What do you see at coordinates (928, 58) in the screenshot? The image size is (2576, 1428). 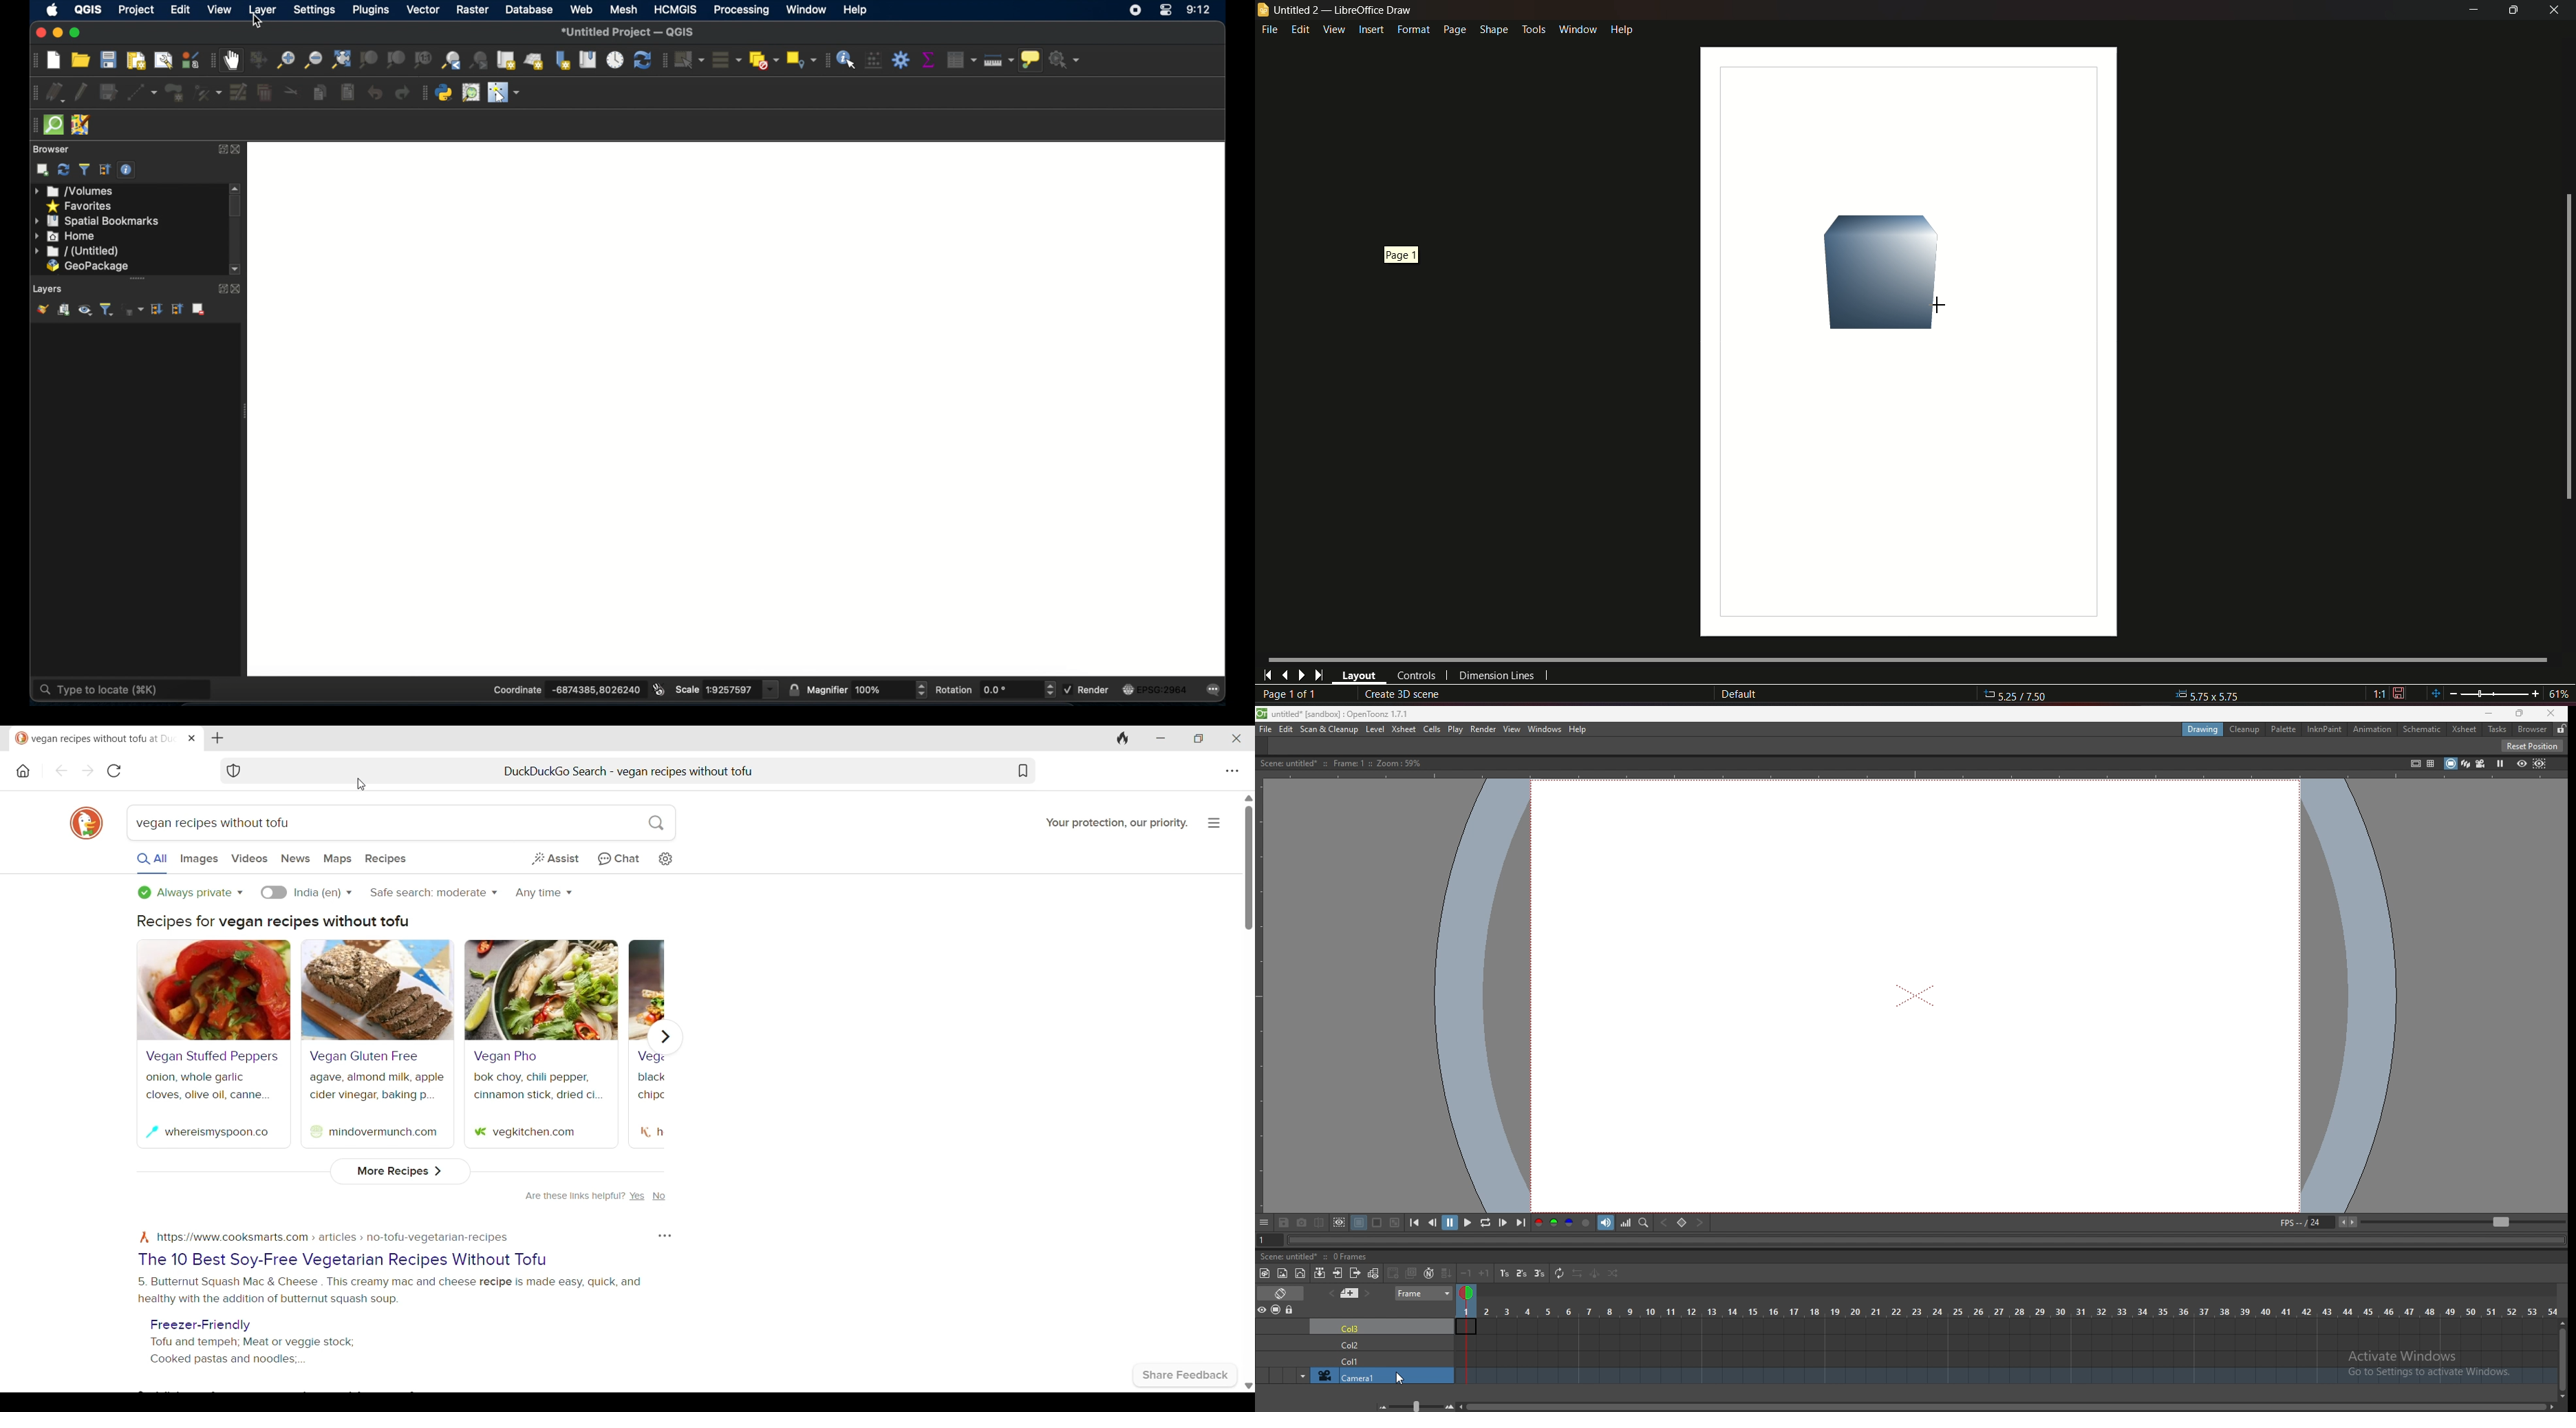 I see `show statistical summary` at bounding box center [928, 58].